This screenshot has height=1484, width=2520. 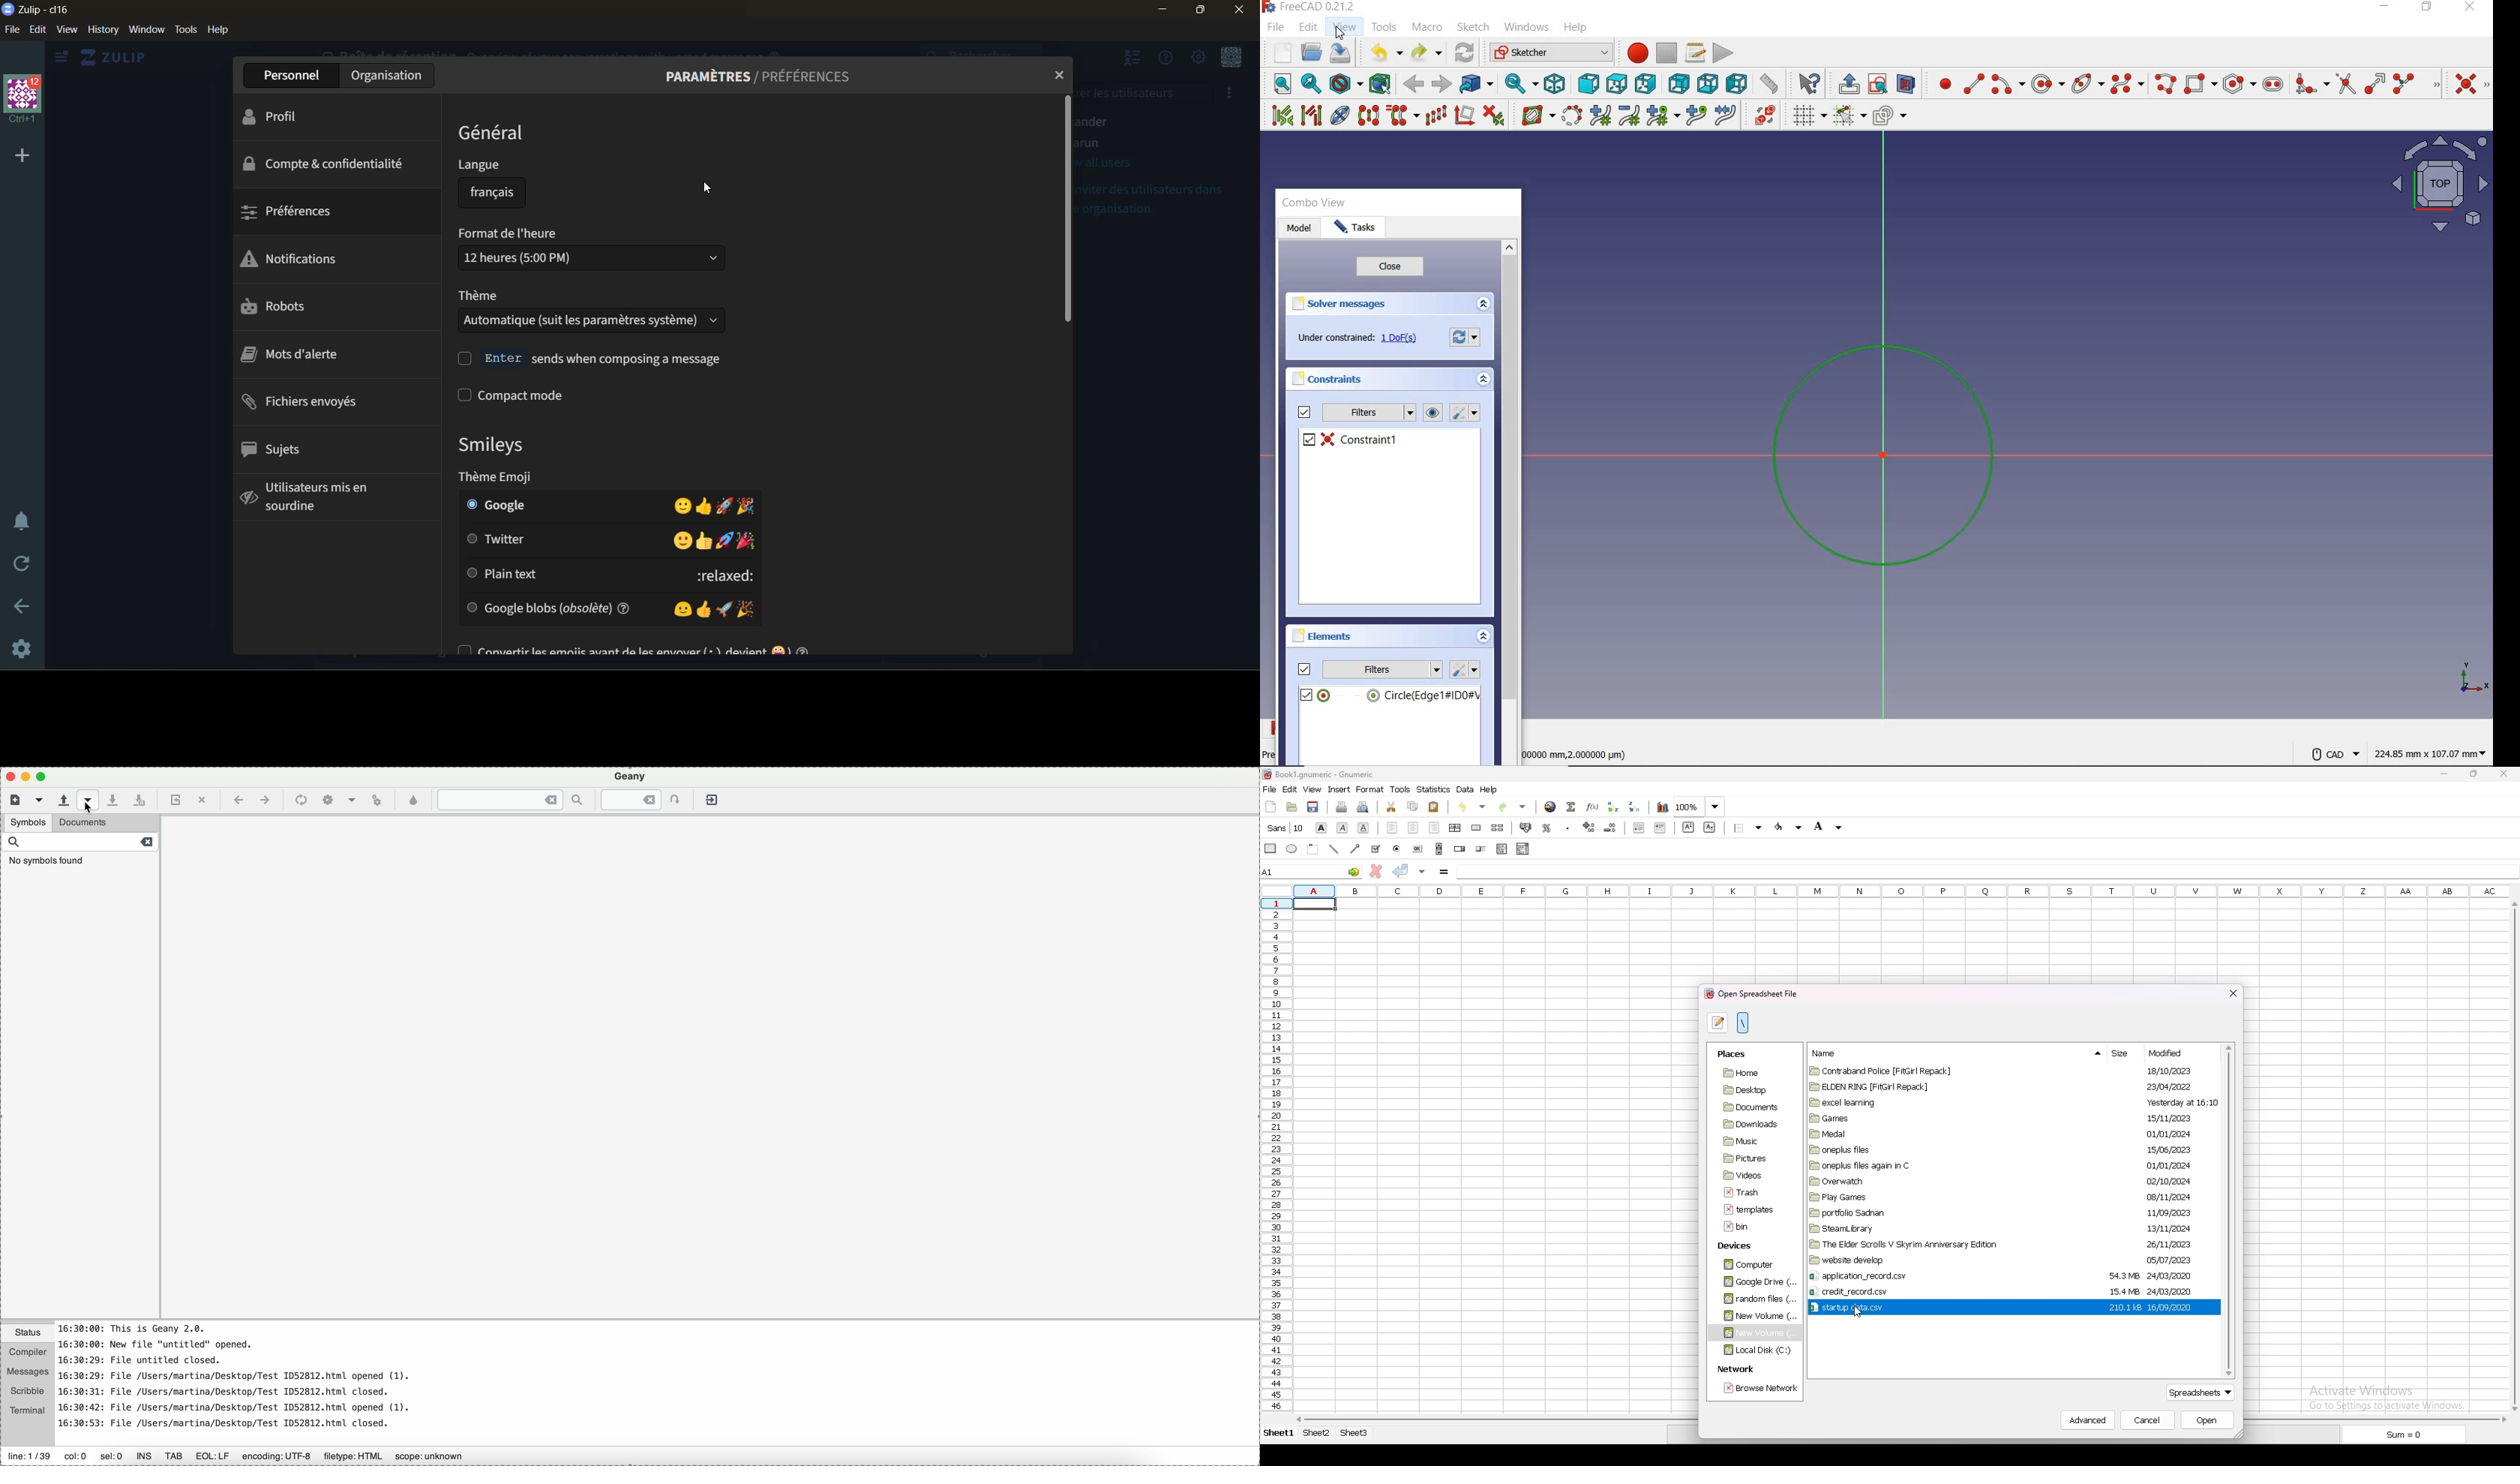 I want to click on 13/11/2024, so click(x=2170, y=1228).